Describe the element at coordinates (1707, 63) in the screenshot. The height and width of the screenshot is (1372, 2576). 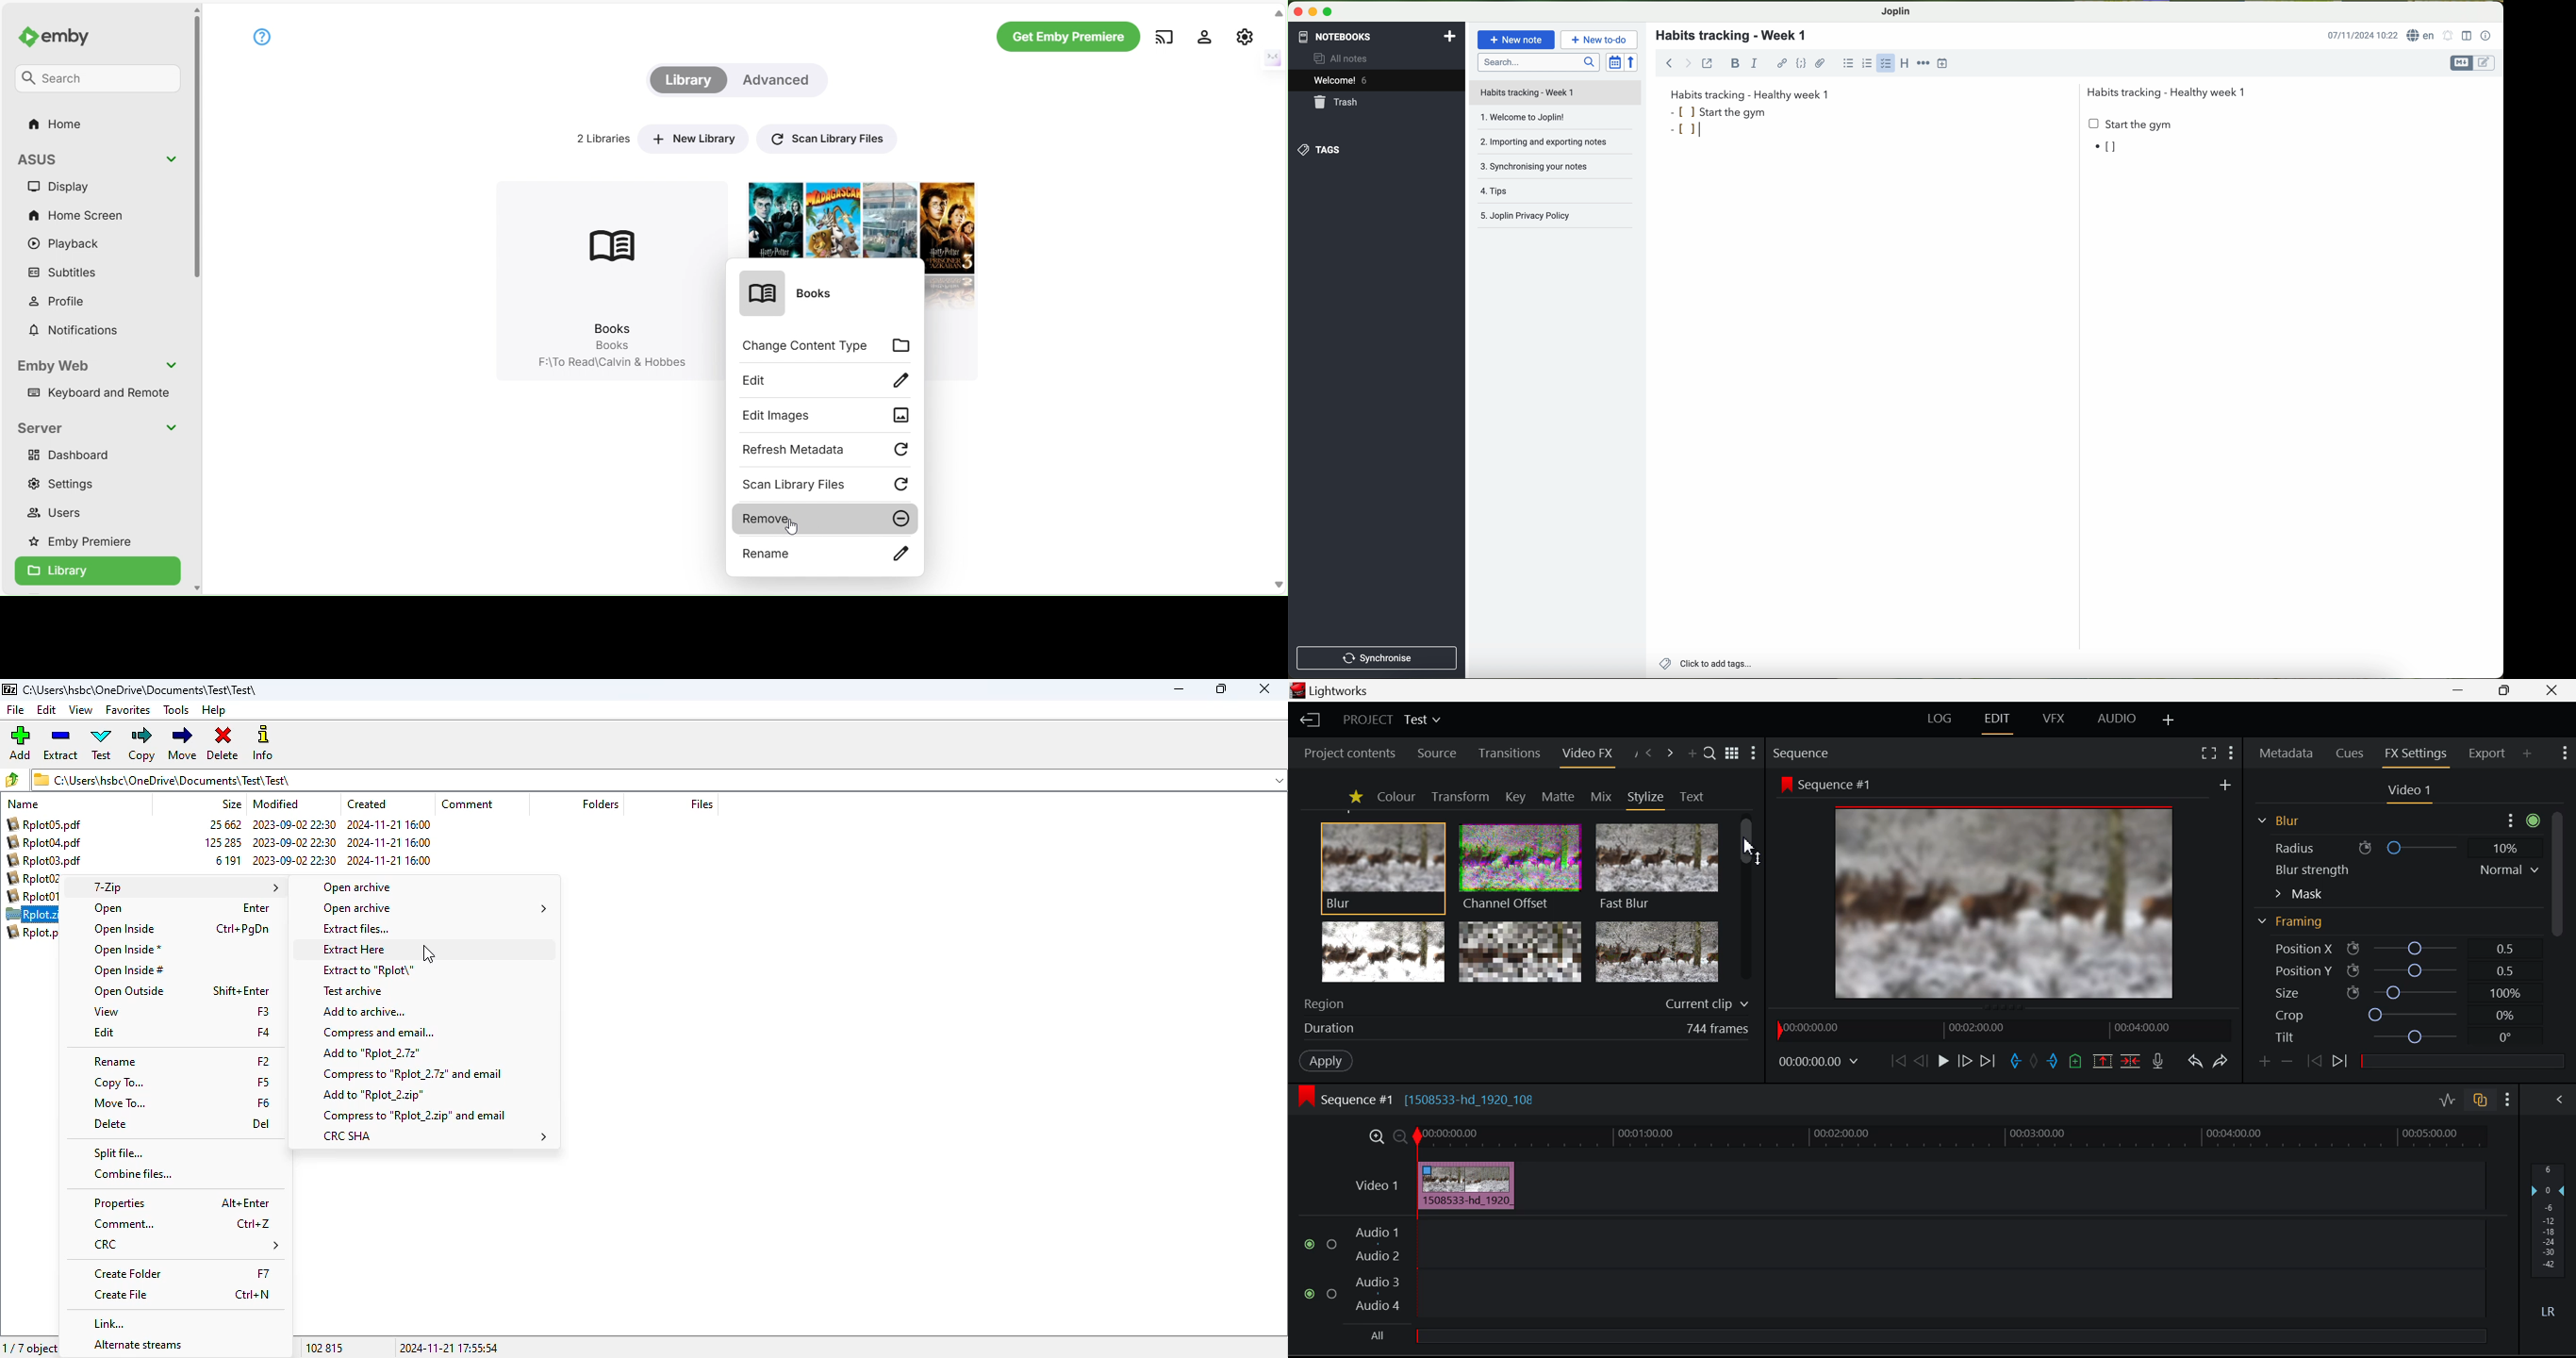
I see `toggle external editing` at that location.